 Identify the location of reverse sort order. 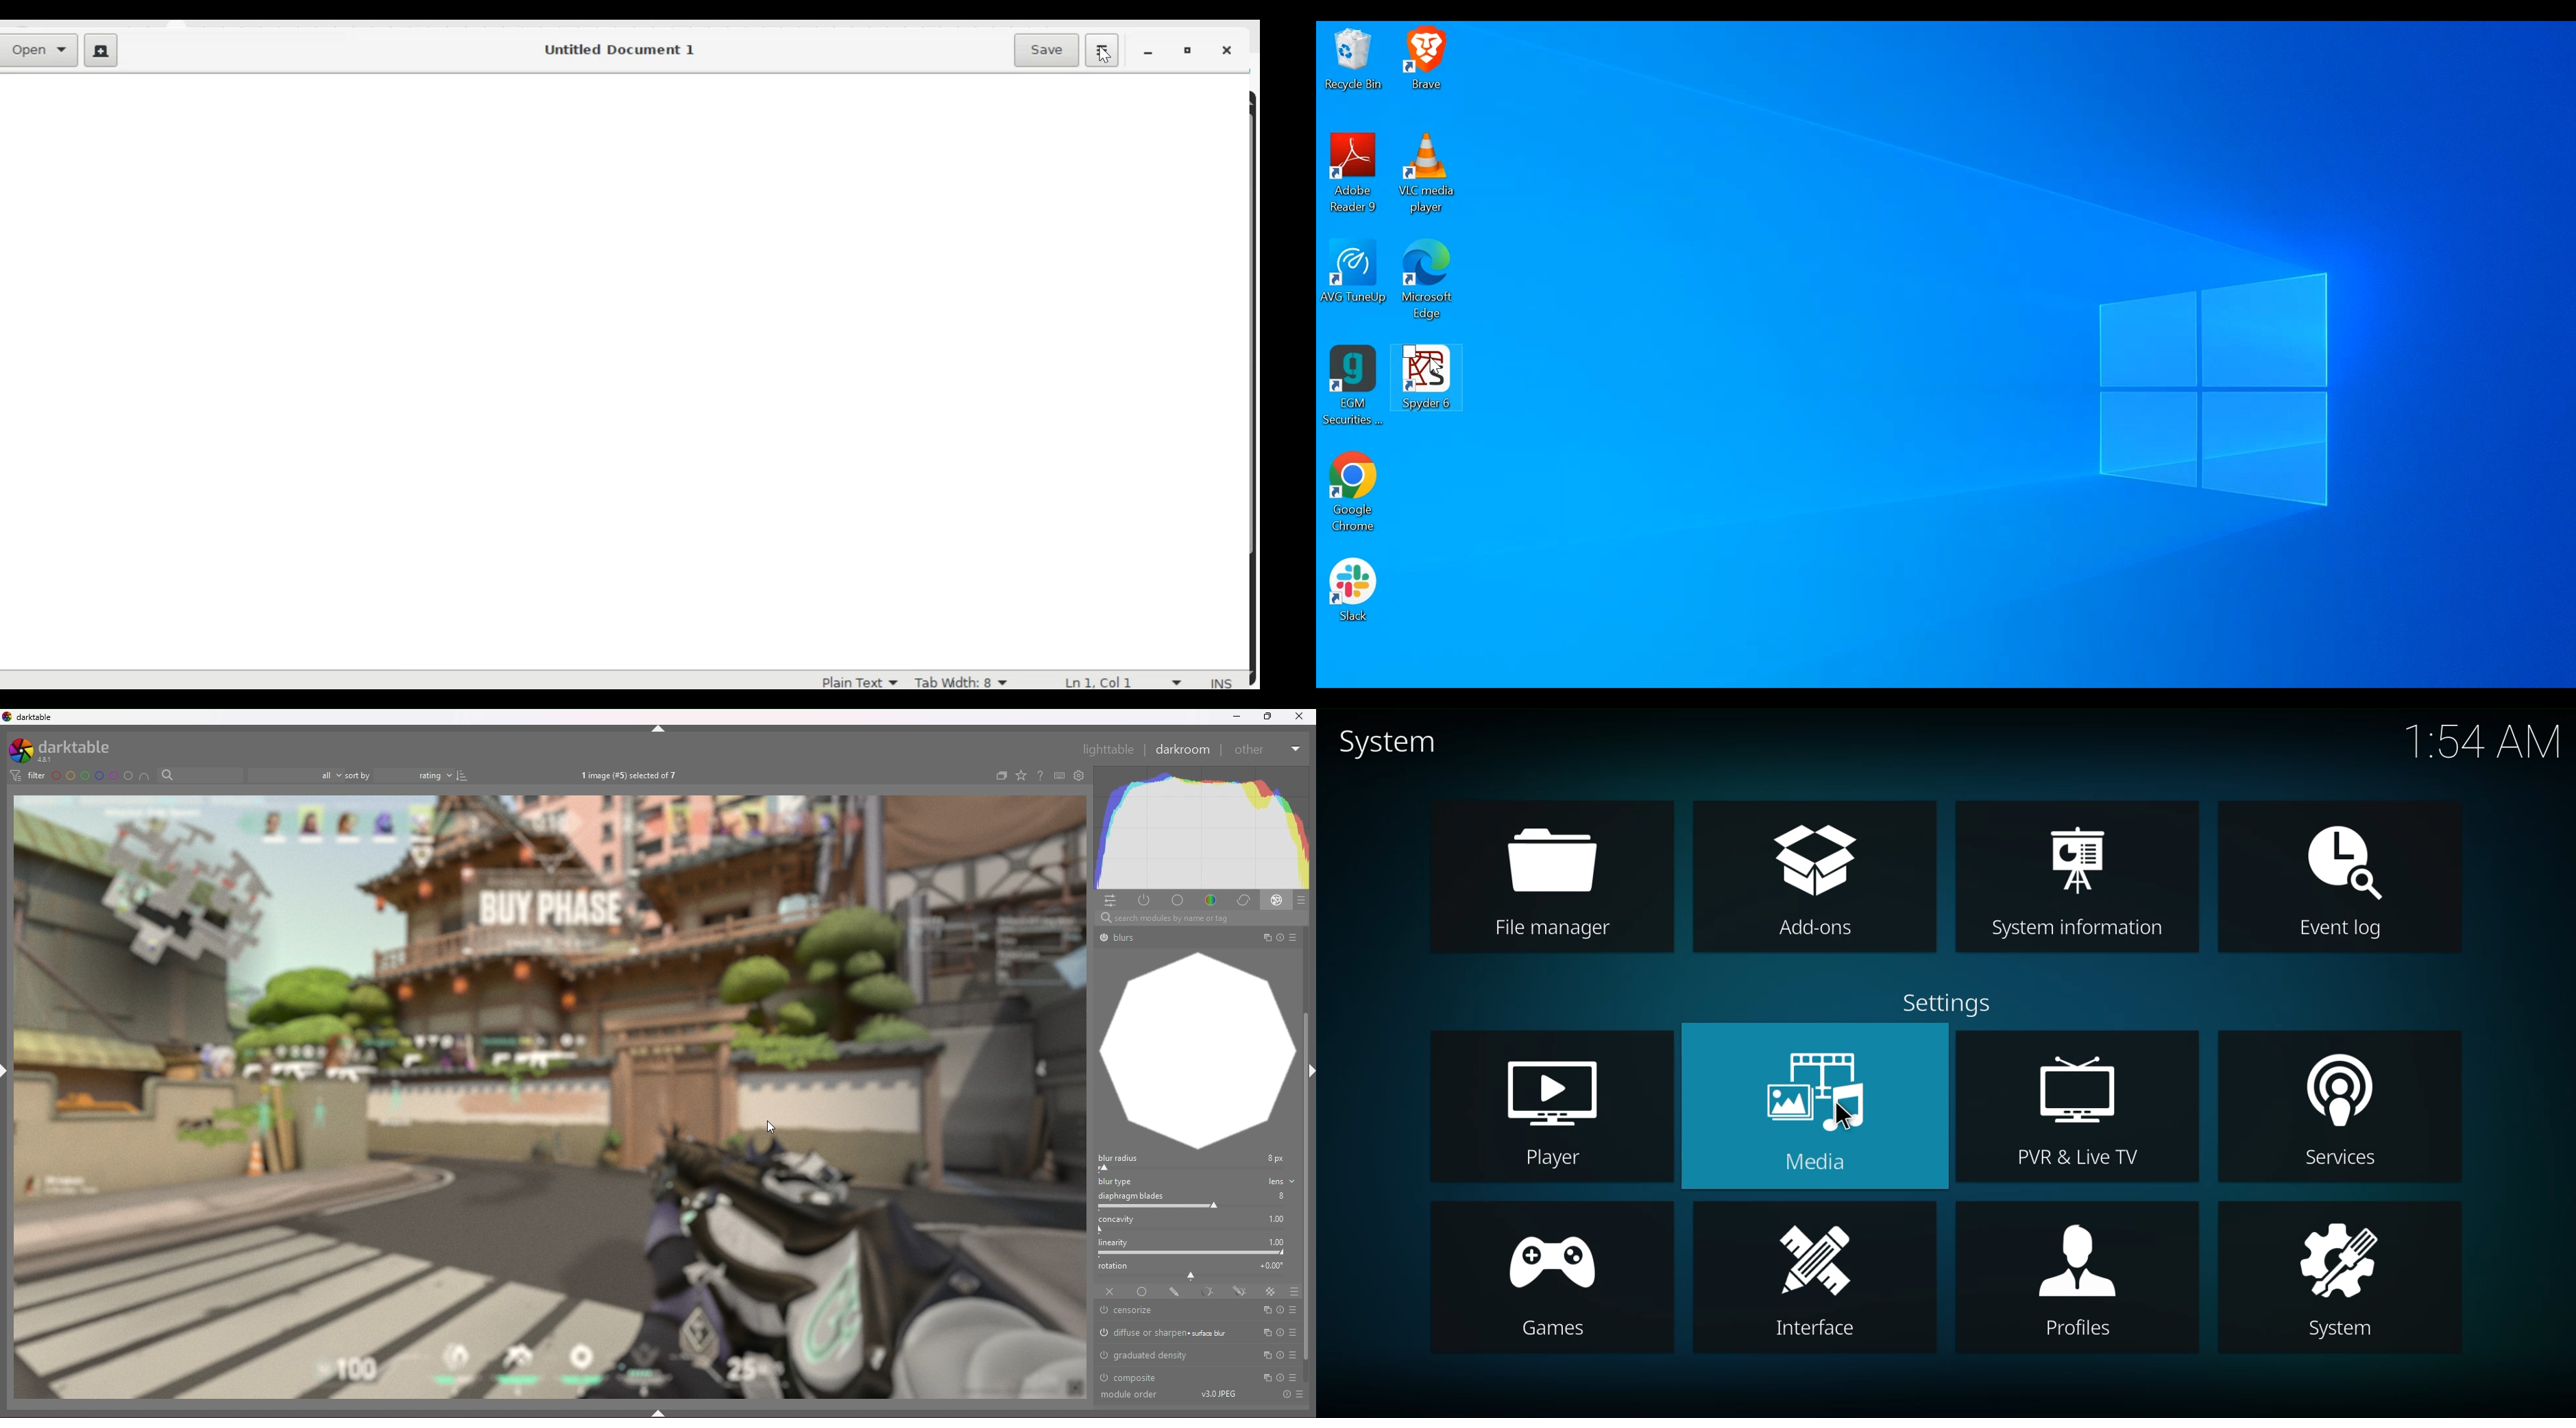
(463, 775).